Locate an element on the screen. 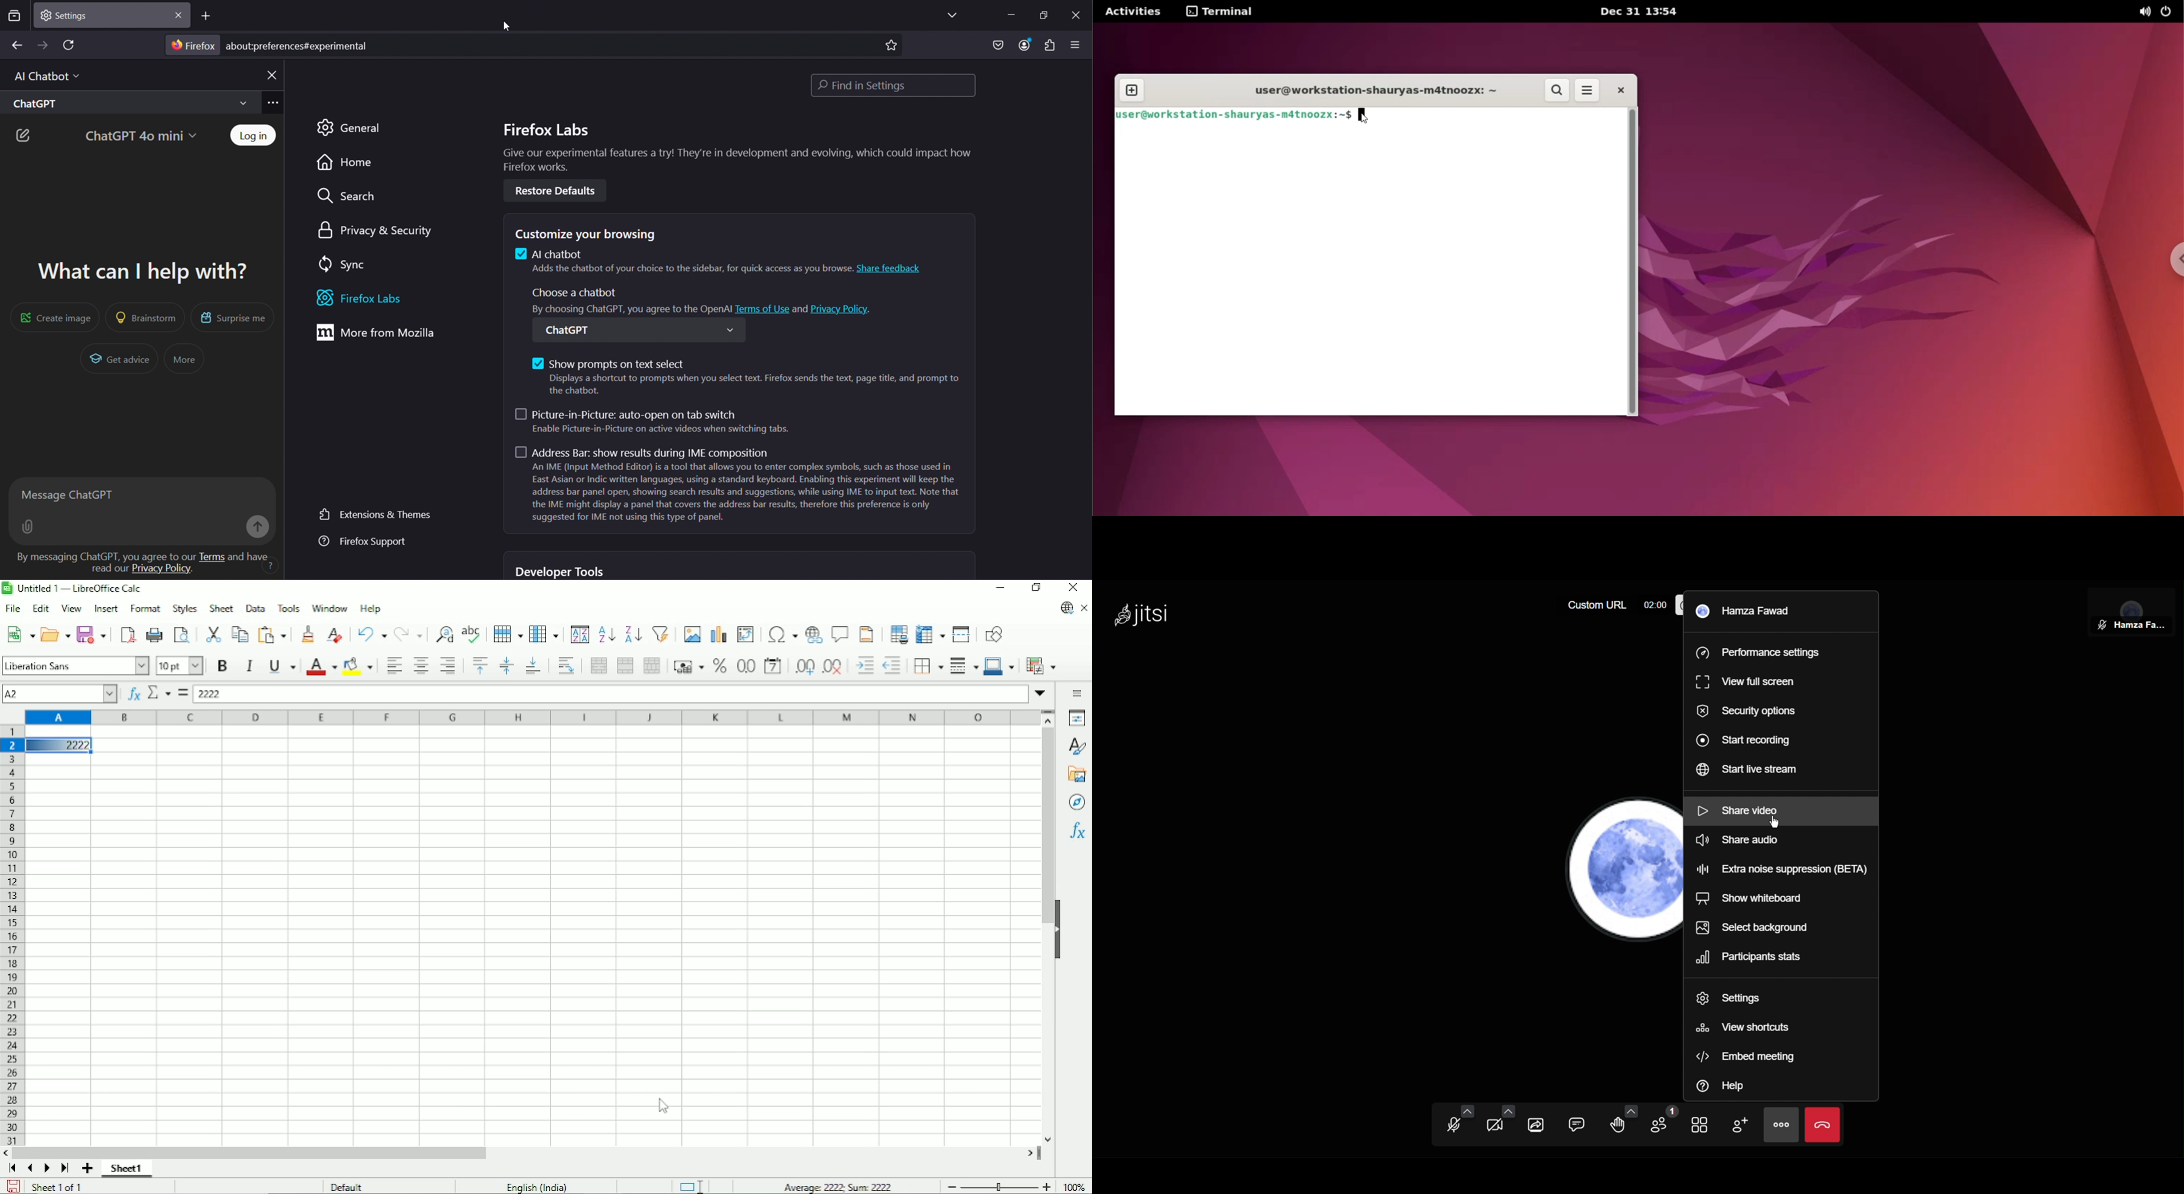  sound options is located at coordinates (2142, 12).